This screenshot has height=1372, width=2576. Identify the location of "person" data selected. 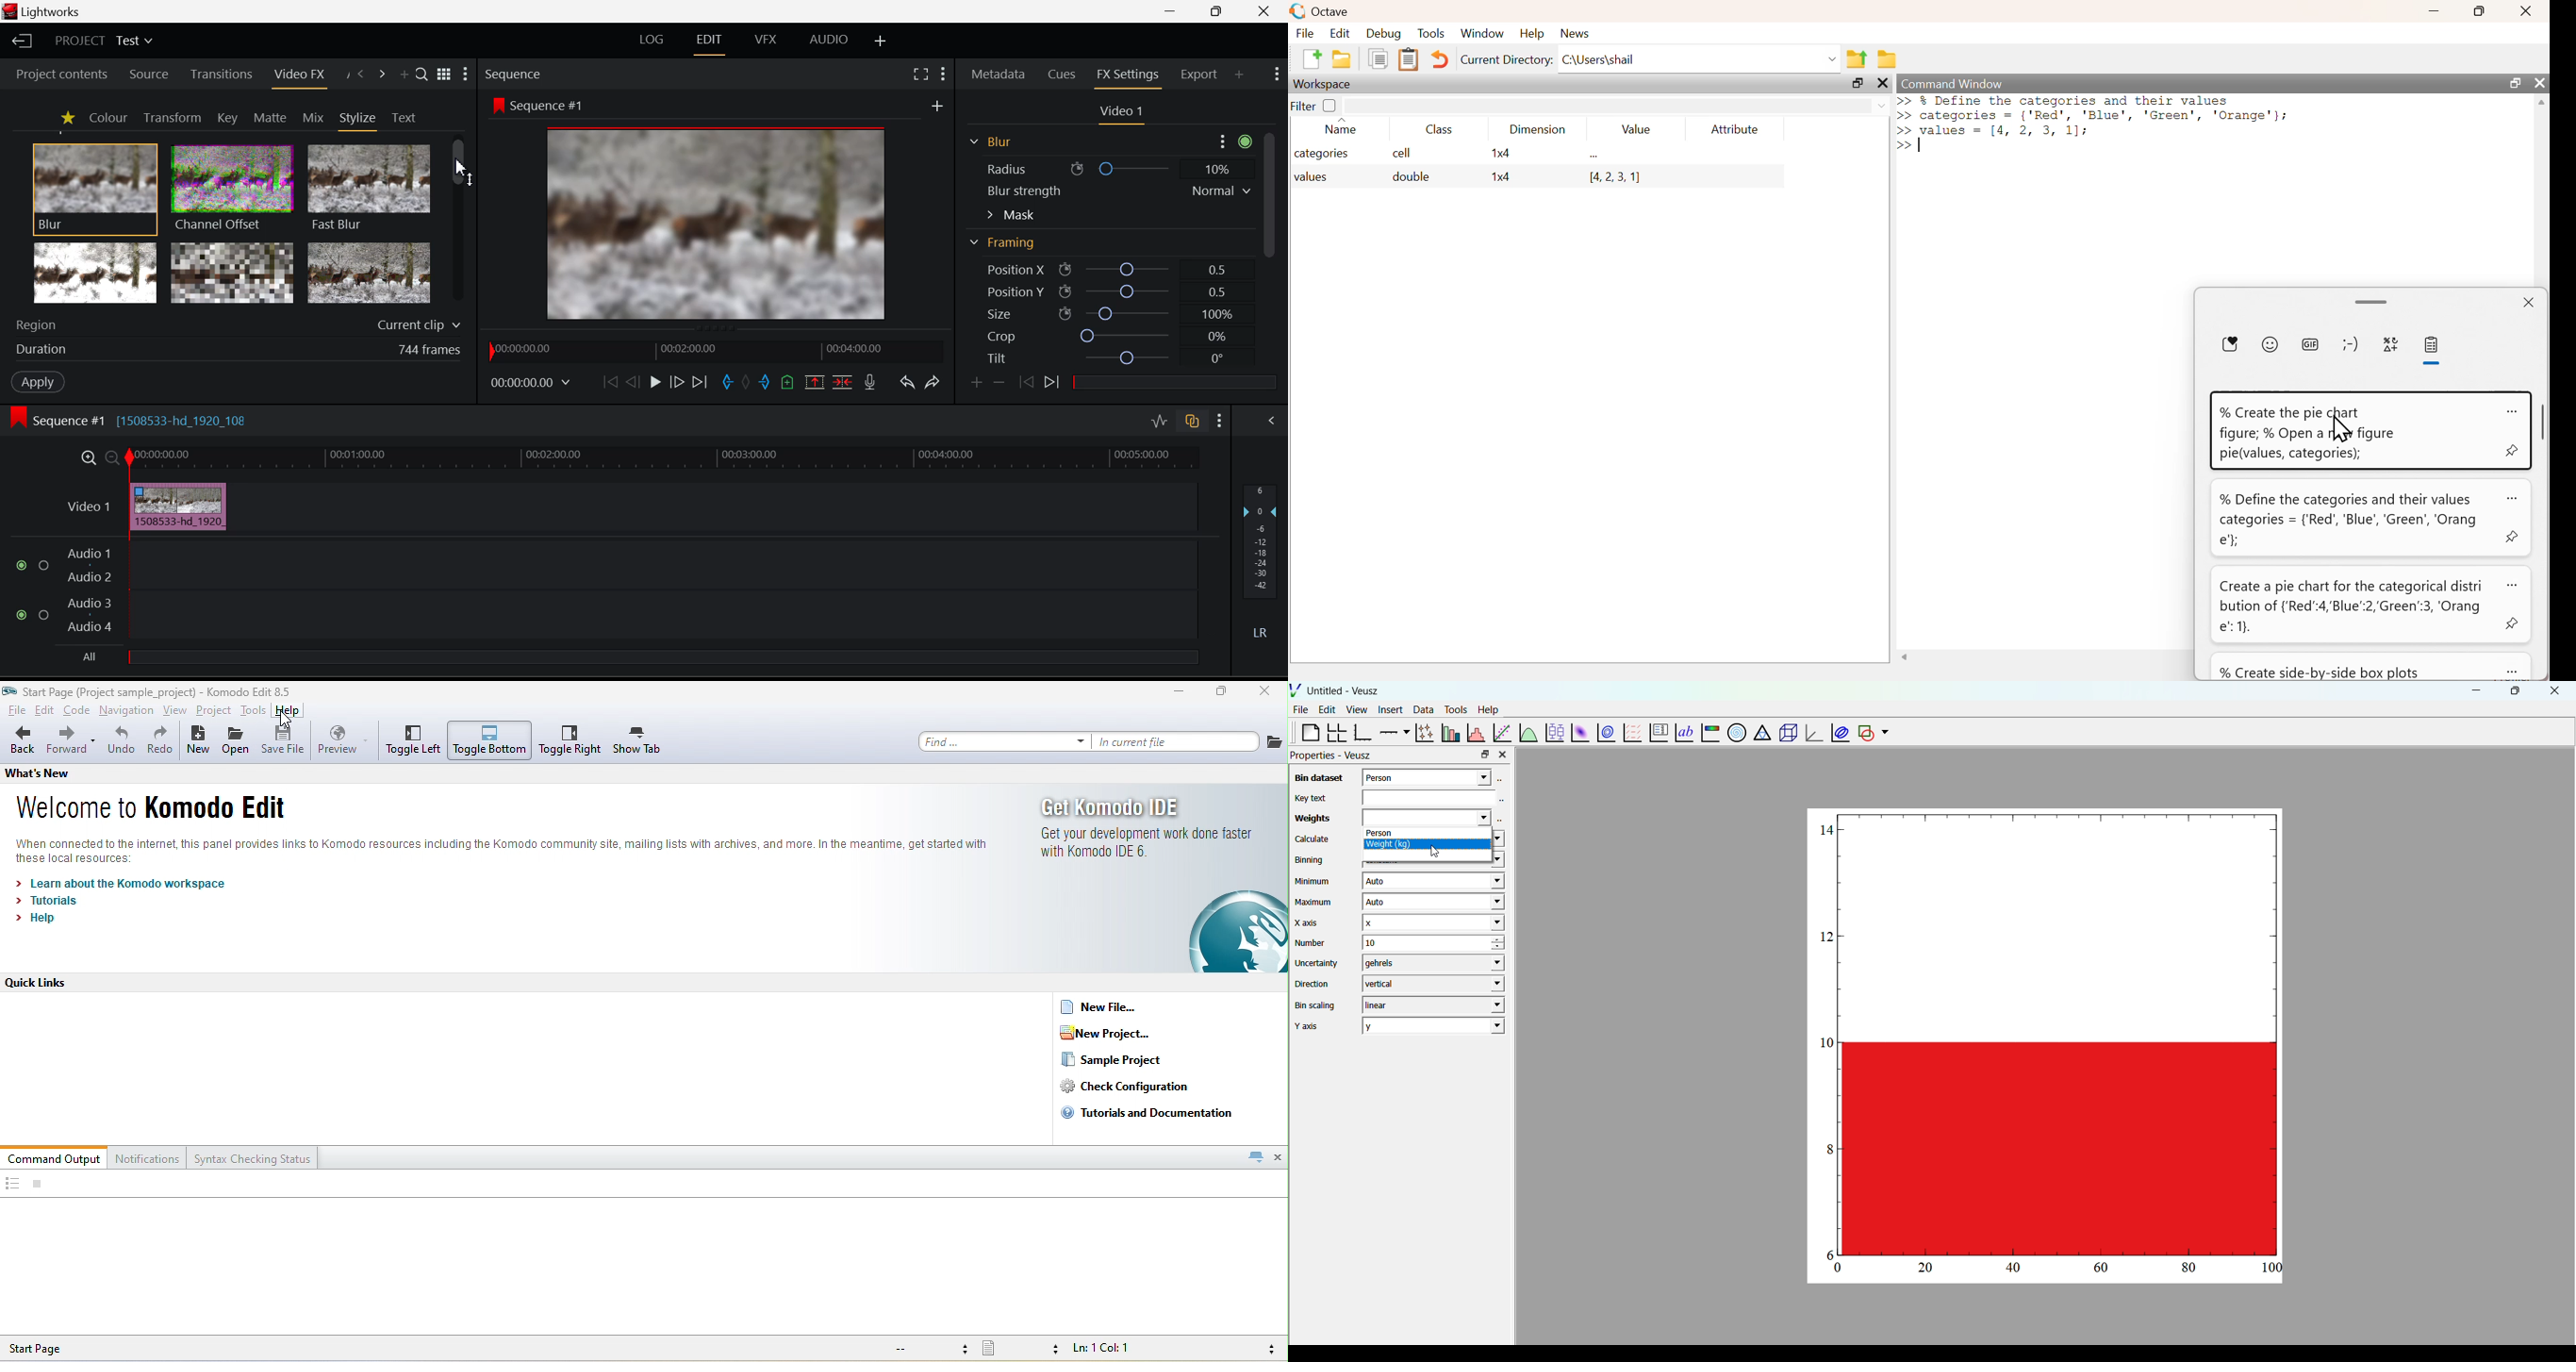
(1436, 776).